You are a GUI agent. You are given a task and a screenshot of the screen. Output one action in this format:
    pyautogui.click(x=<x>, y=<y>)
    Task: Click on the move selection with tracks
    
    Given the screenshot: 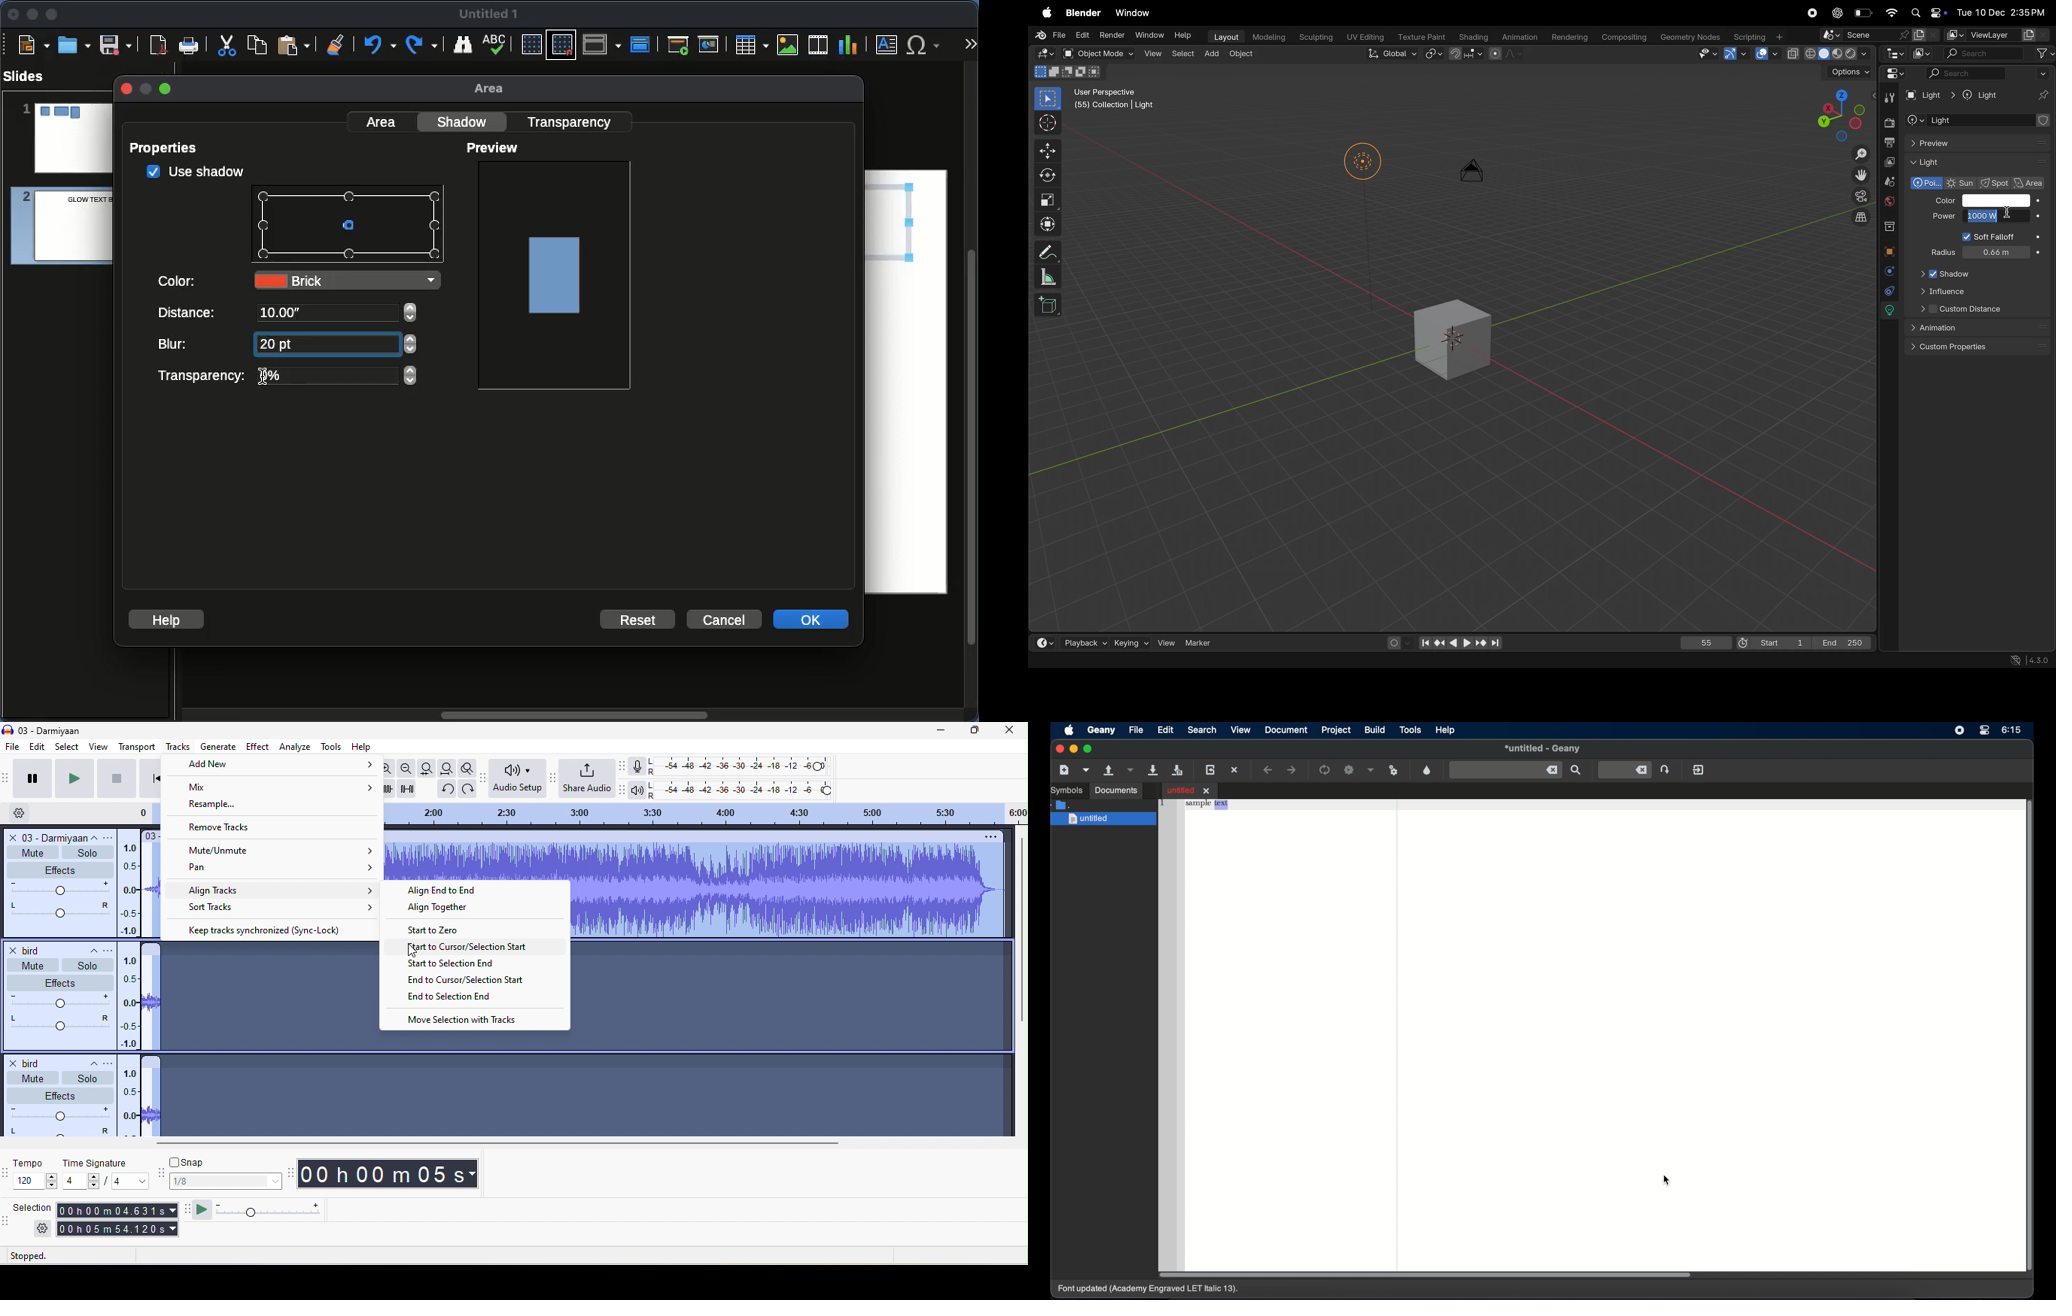 What is the action you would take?
    pyautogui.click(x=467, y=1020)
    